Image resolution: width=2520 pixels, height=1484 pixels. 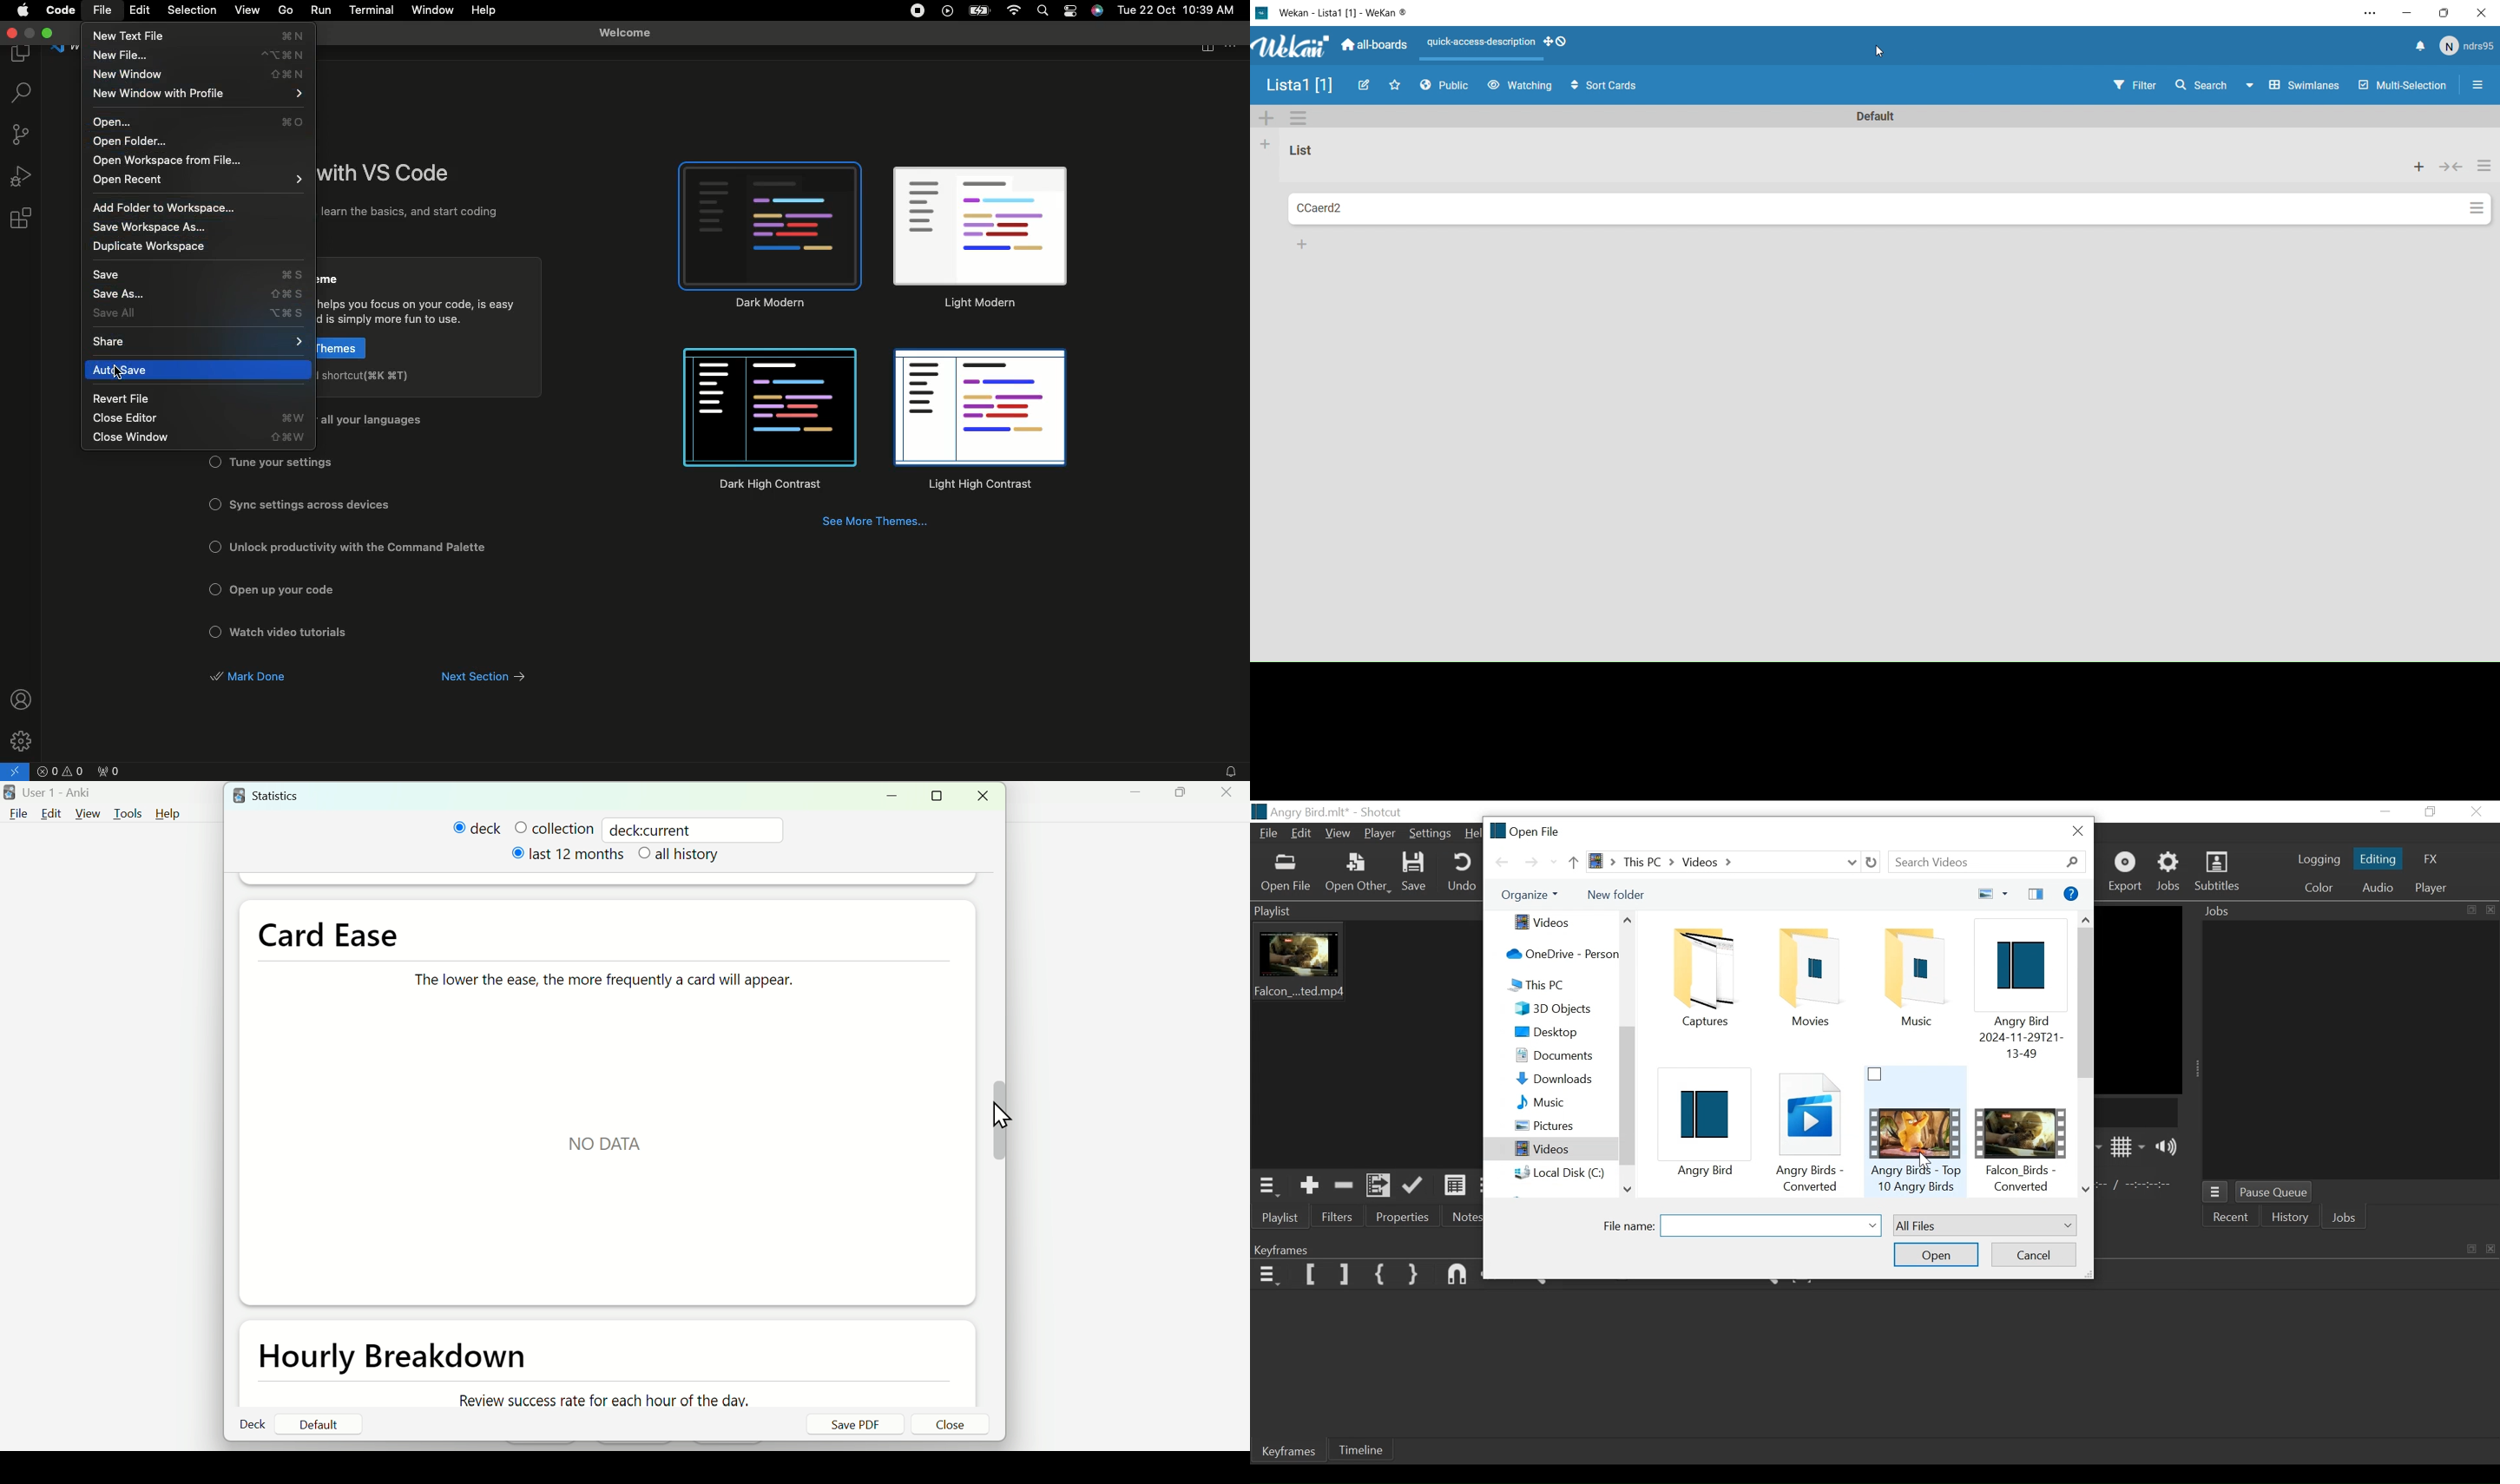 I want to click on Change your view, so click(x=1993, y=894).